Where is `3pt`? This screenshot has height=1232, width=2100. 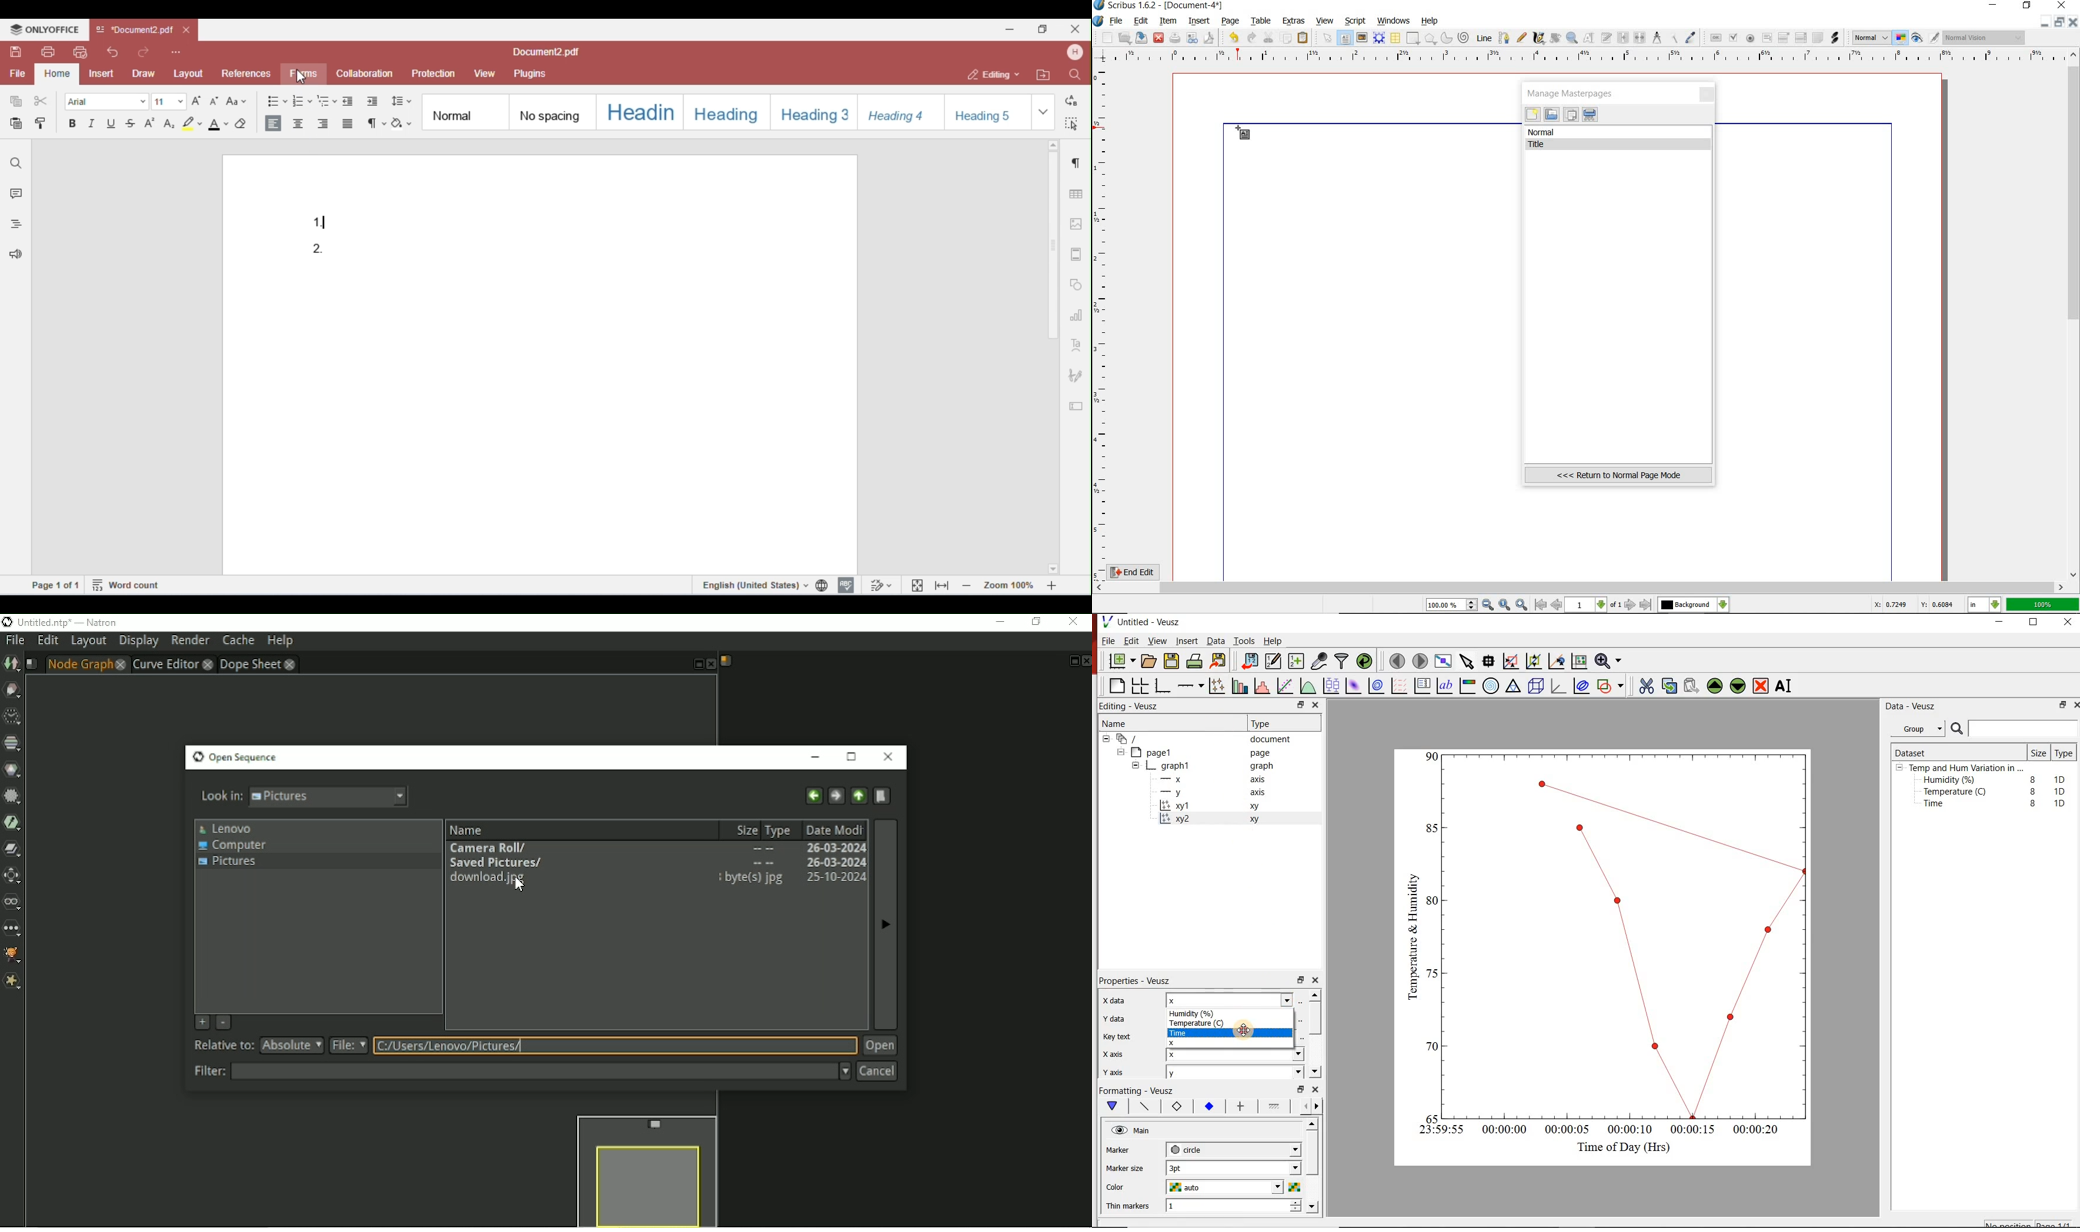
3pt is located at coordinates (1189, 1167).